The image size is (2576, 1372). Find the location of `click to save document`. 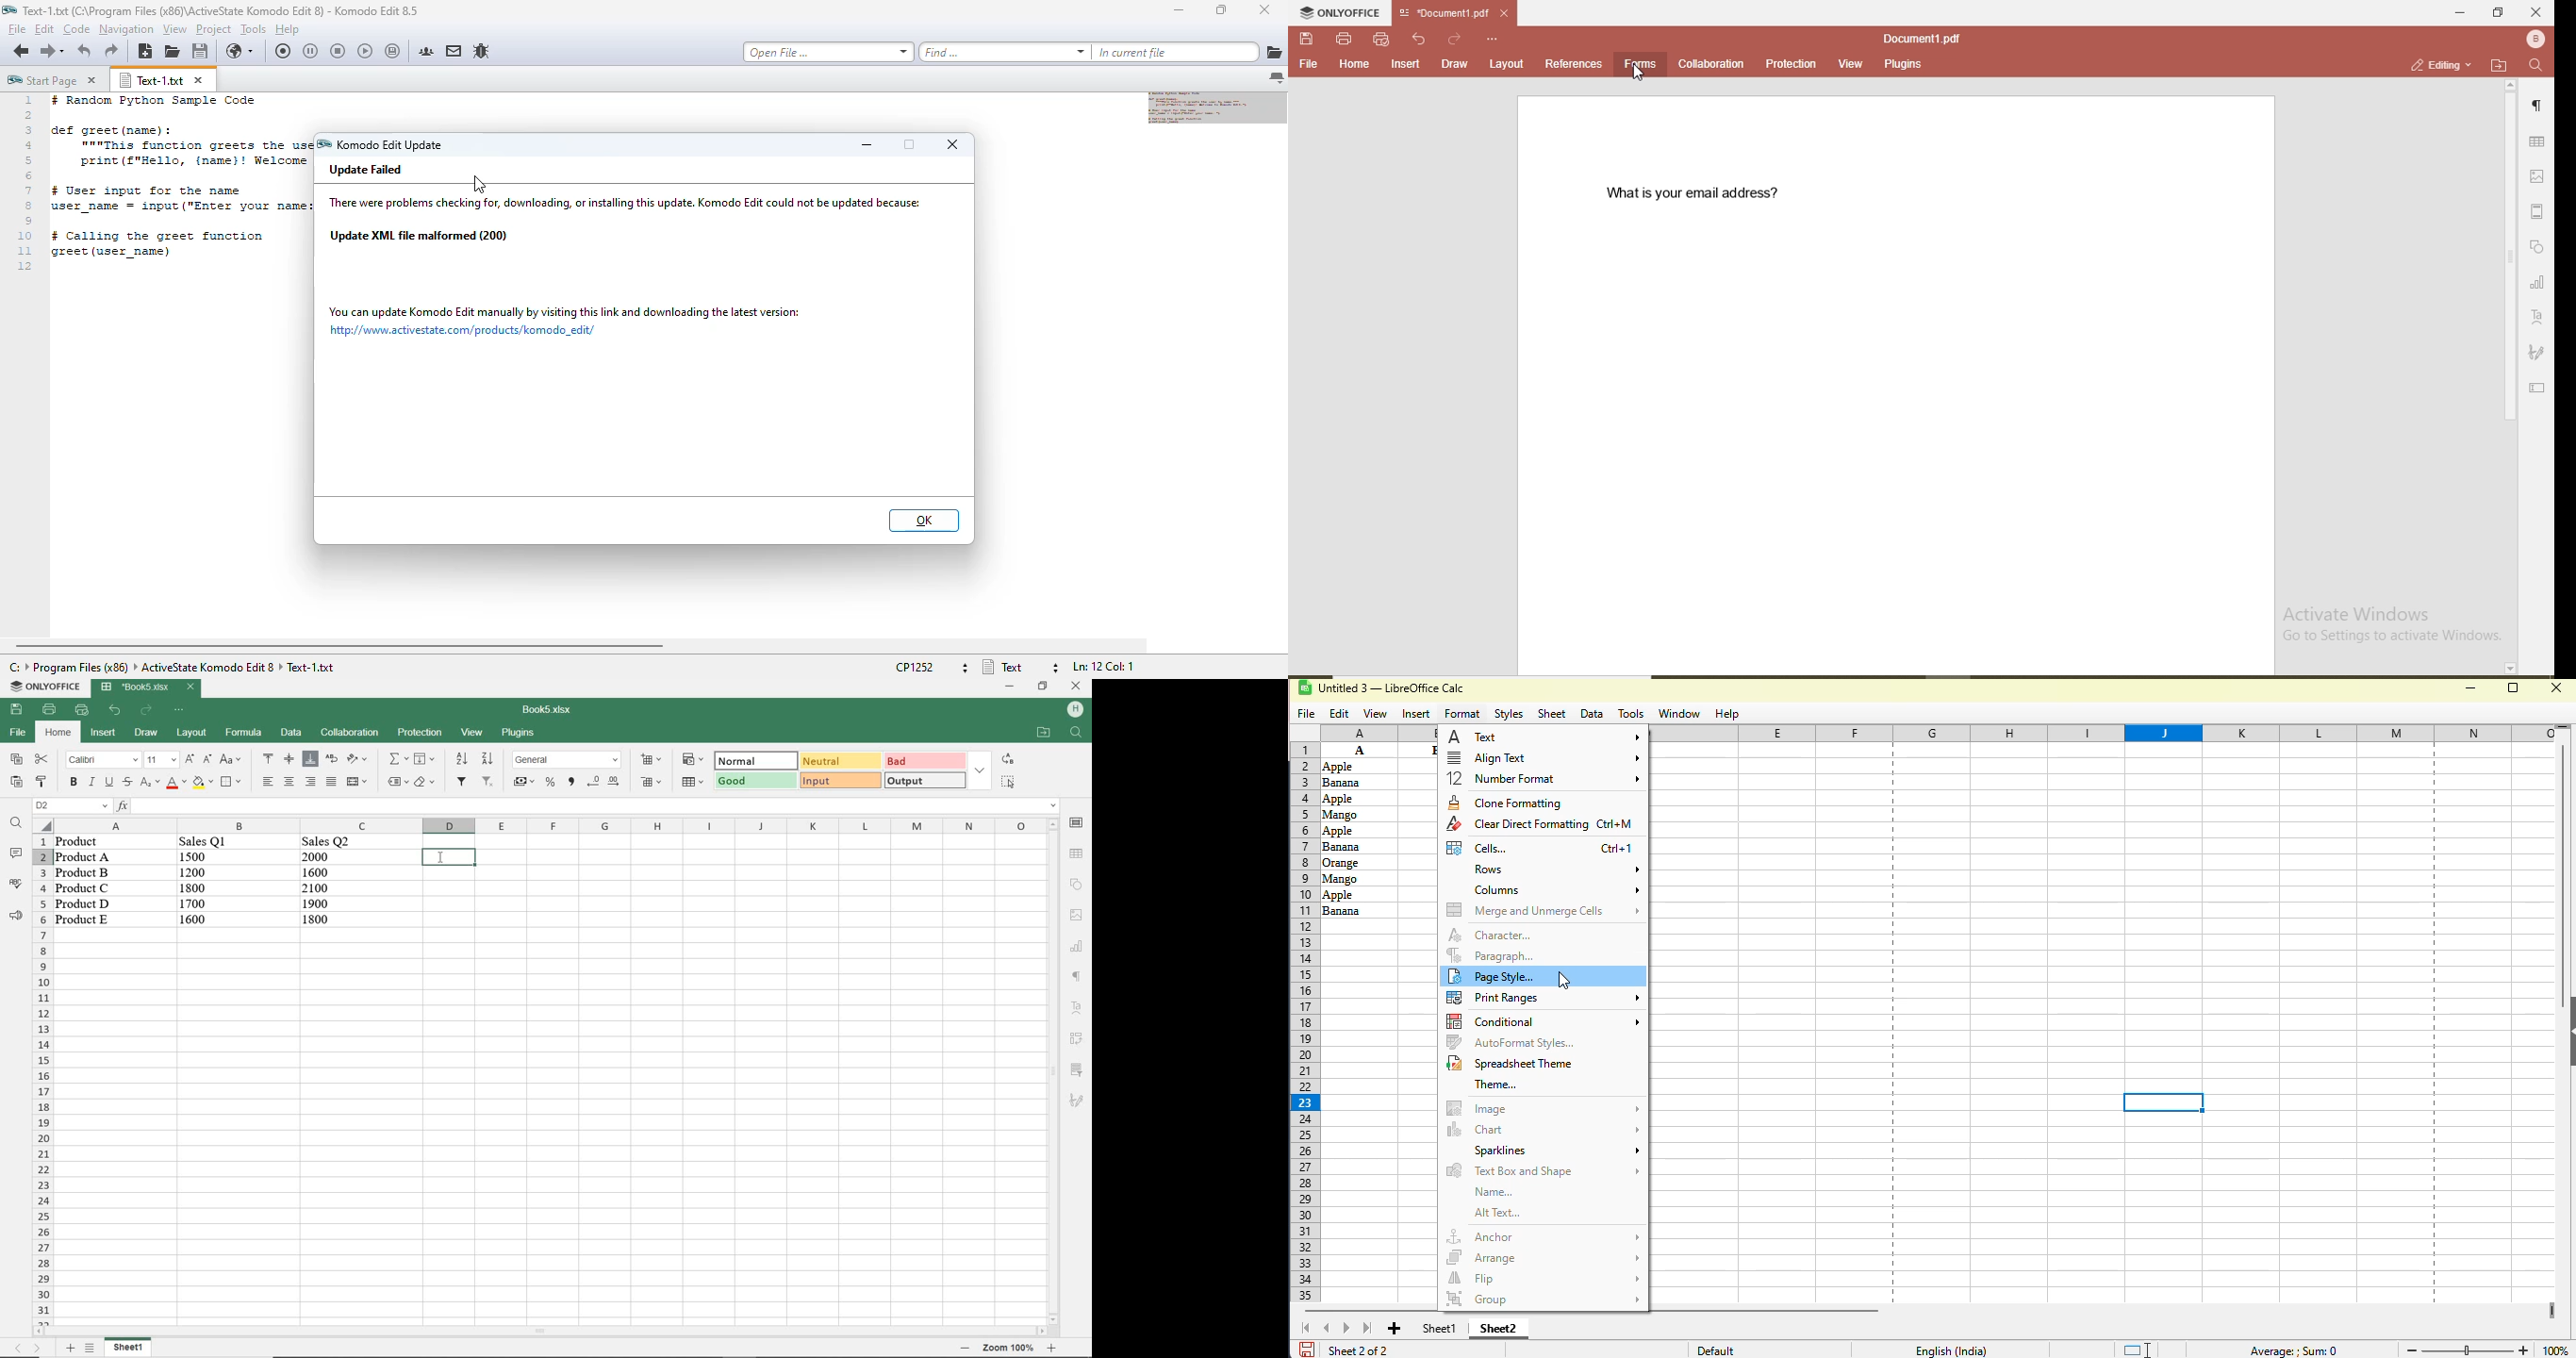

click to save document is located at coordinates (1306, 1349).